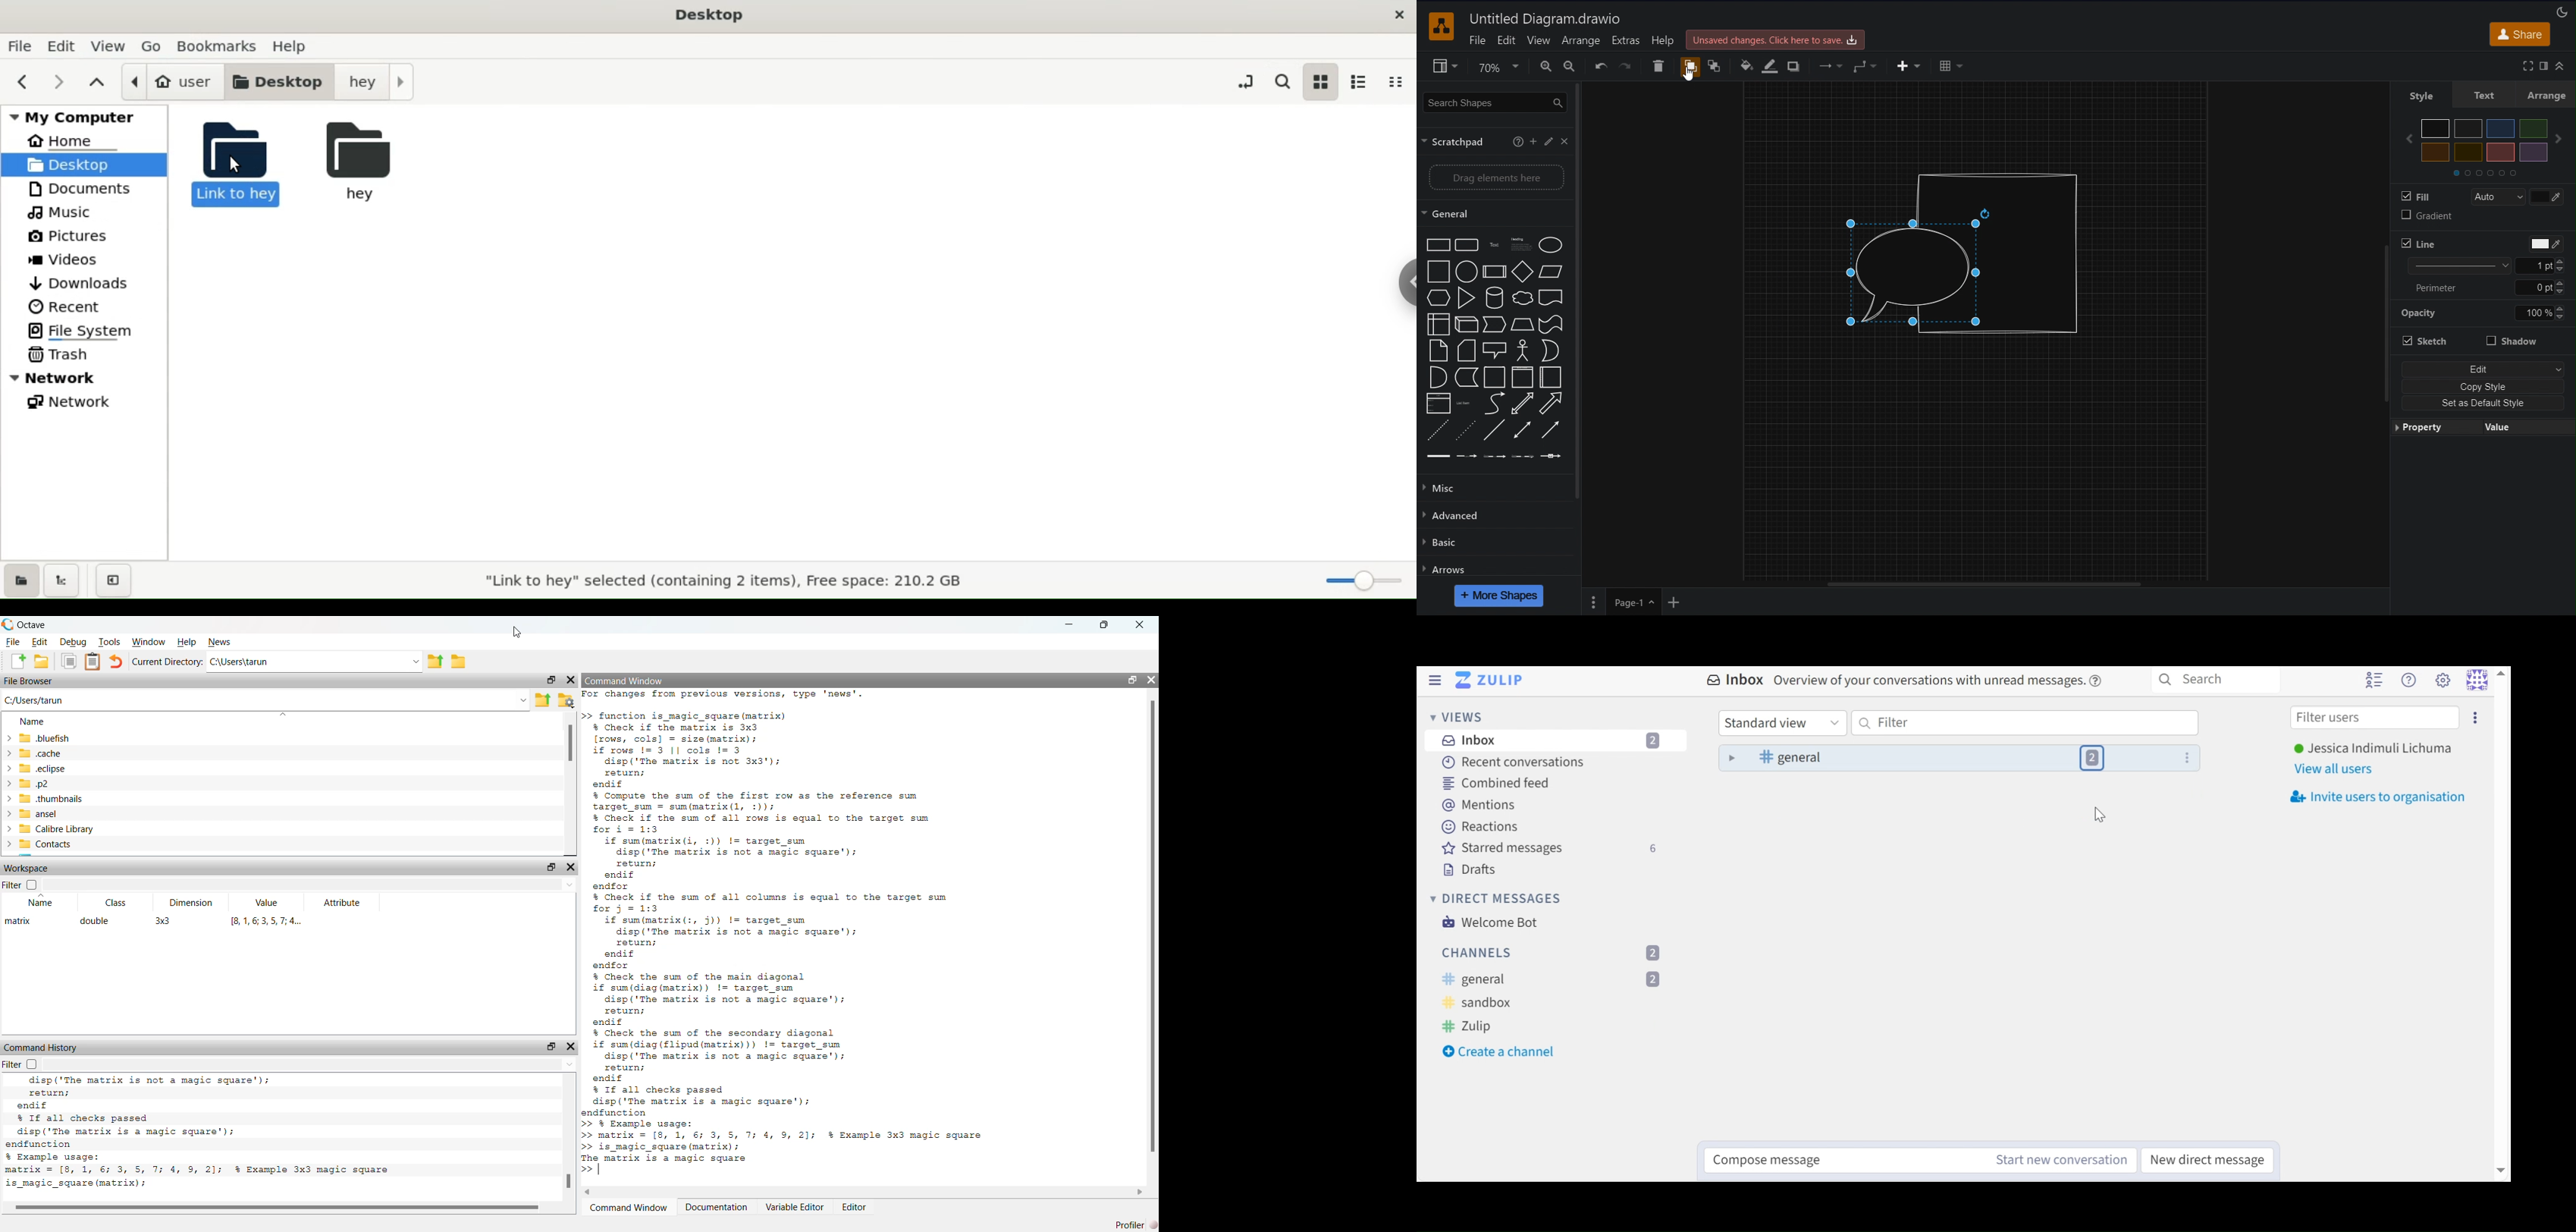  What do you see at coordinates (1494, 178) in the screenshot?
I see `Drag elements here` at bounding box center [1494, 178].